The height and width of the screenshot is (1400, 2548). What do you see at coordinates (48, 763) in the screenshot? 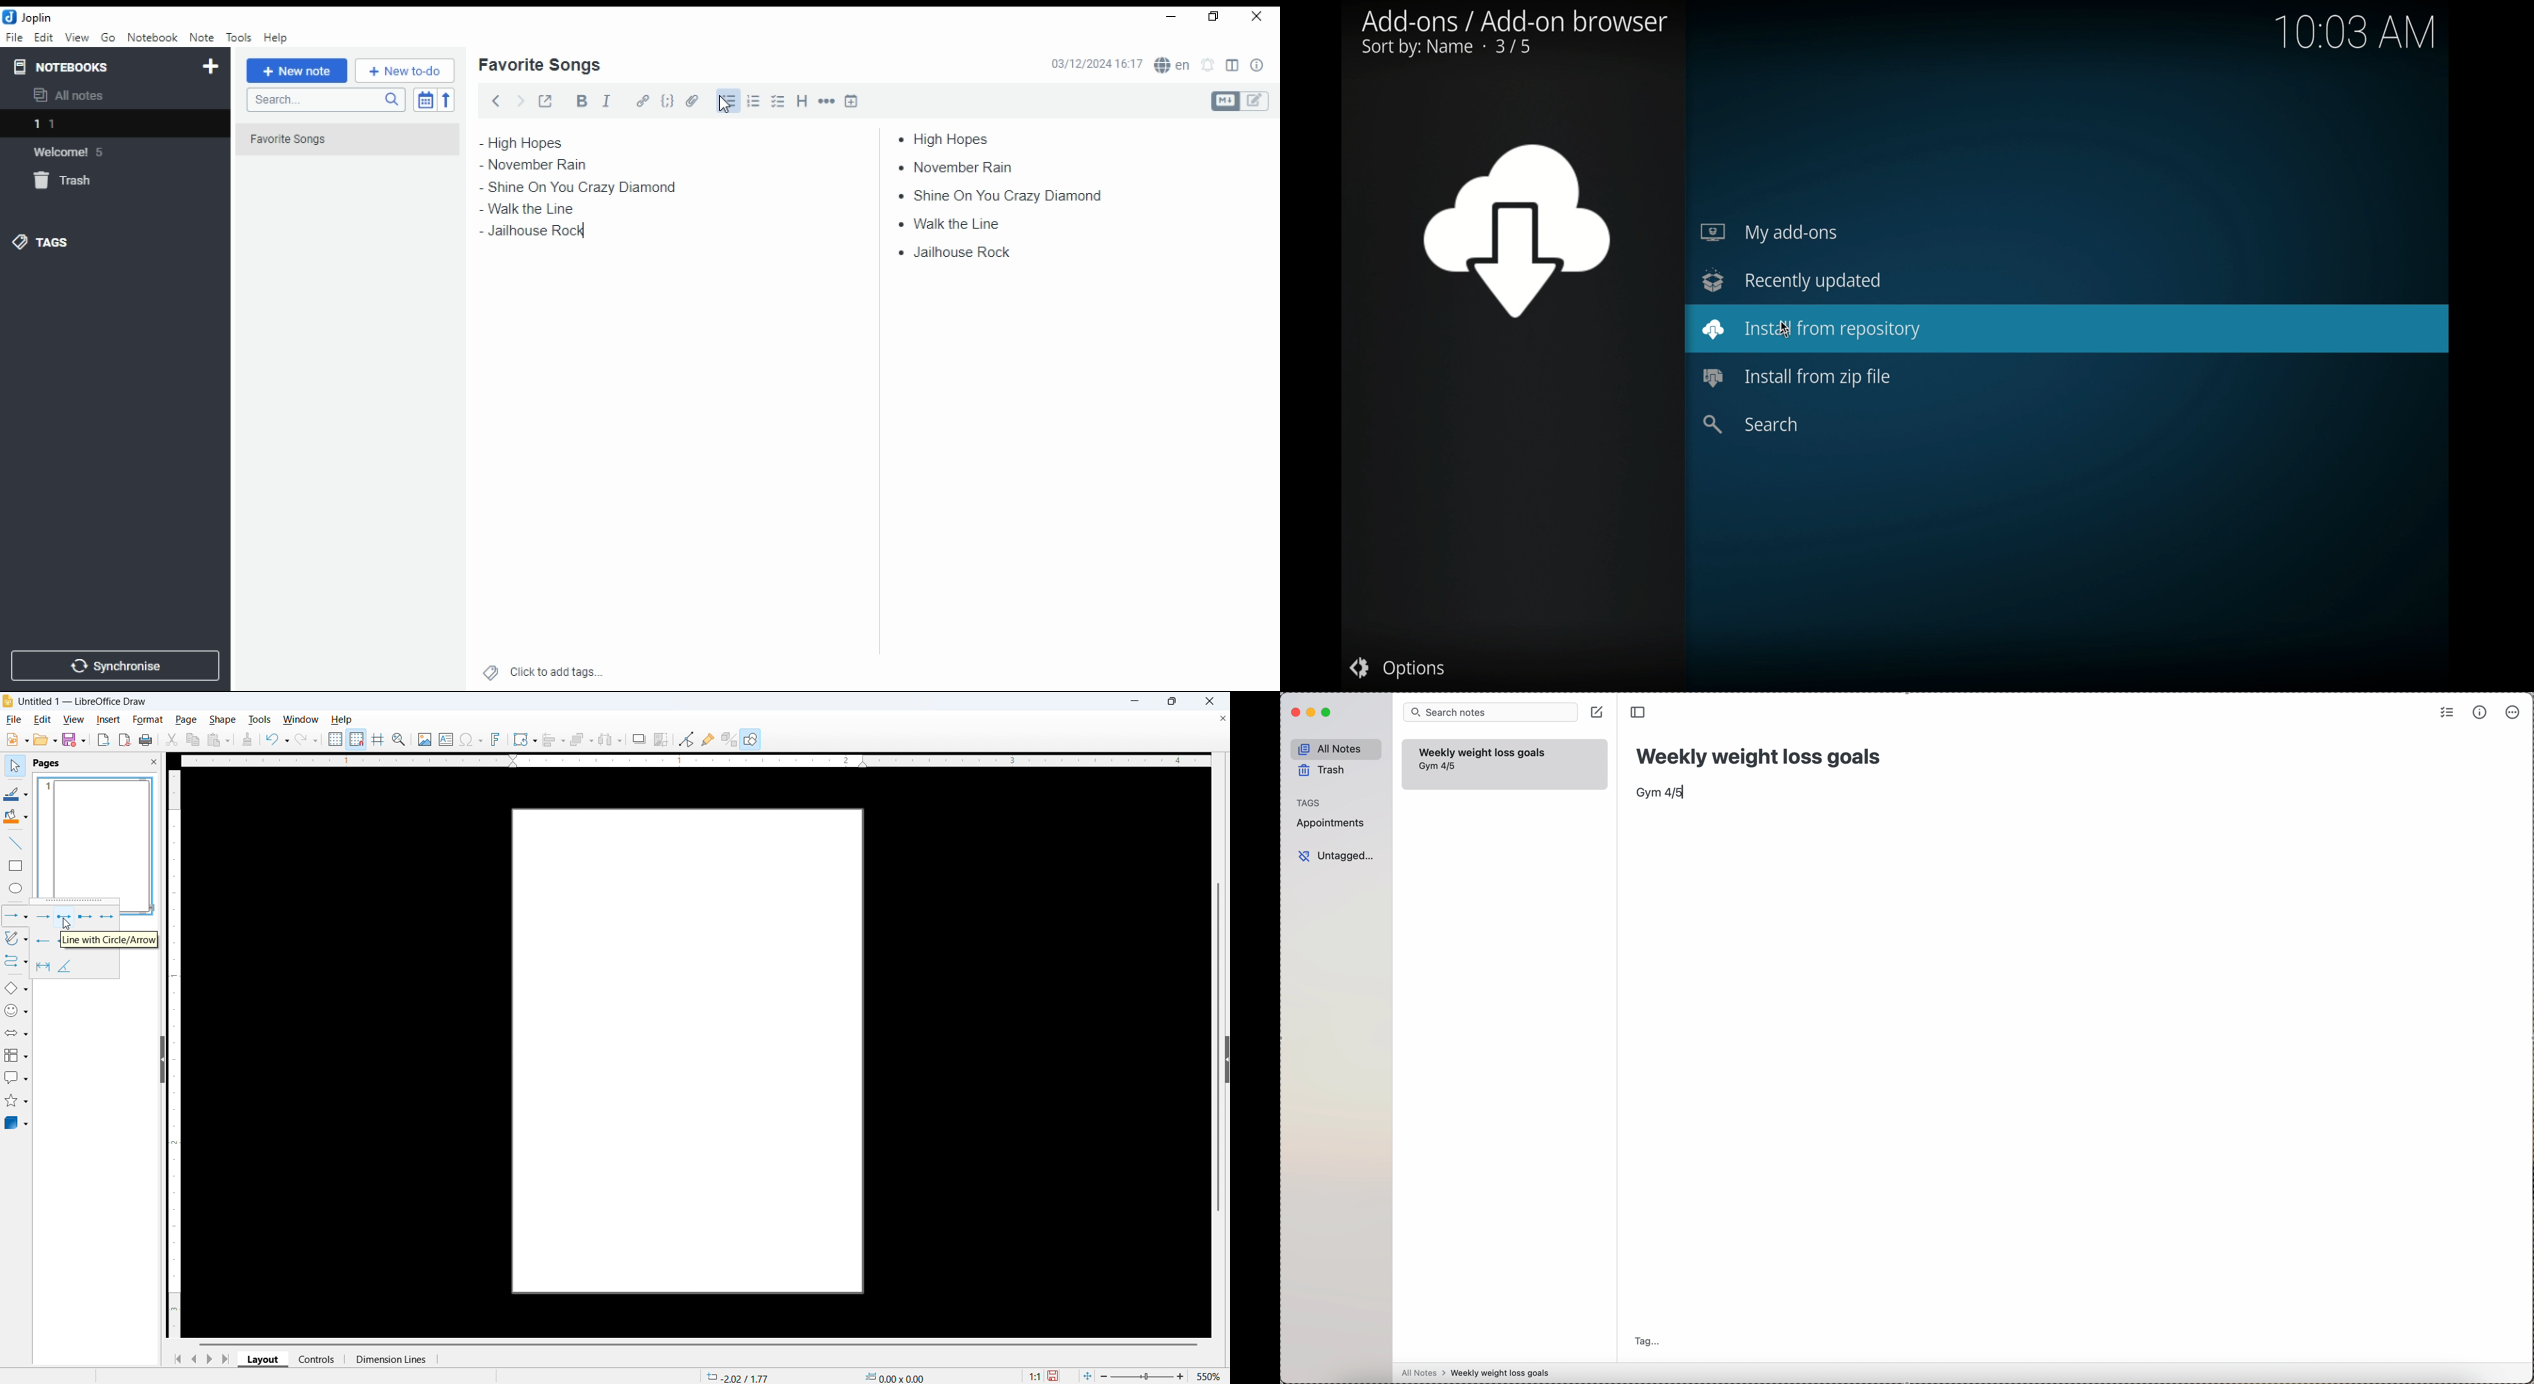
I see `pages ` at bounding box center [48, 763].